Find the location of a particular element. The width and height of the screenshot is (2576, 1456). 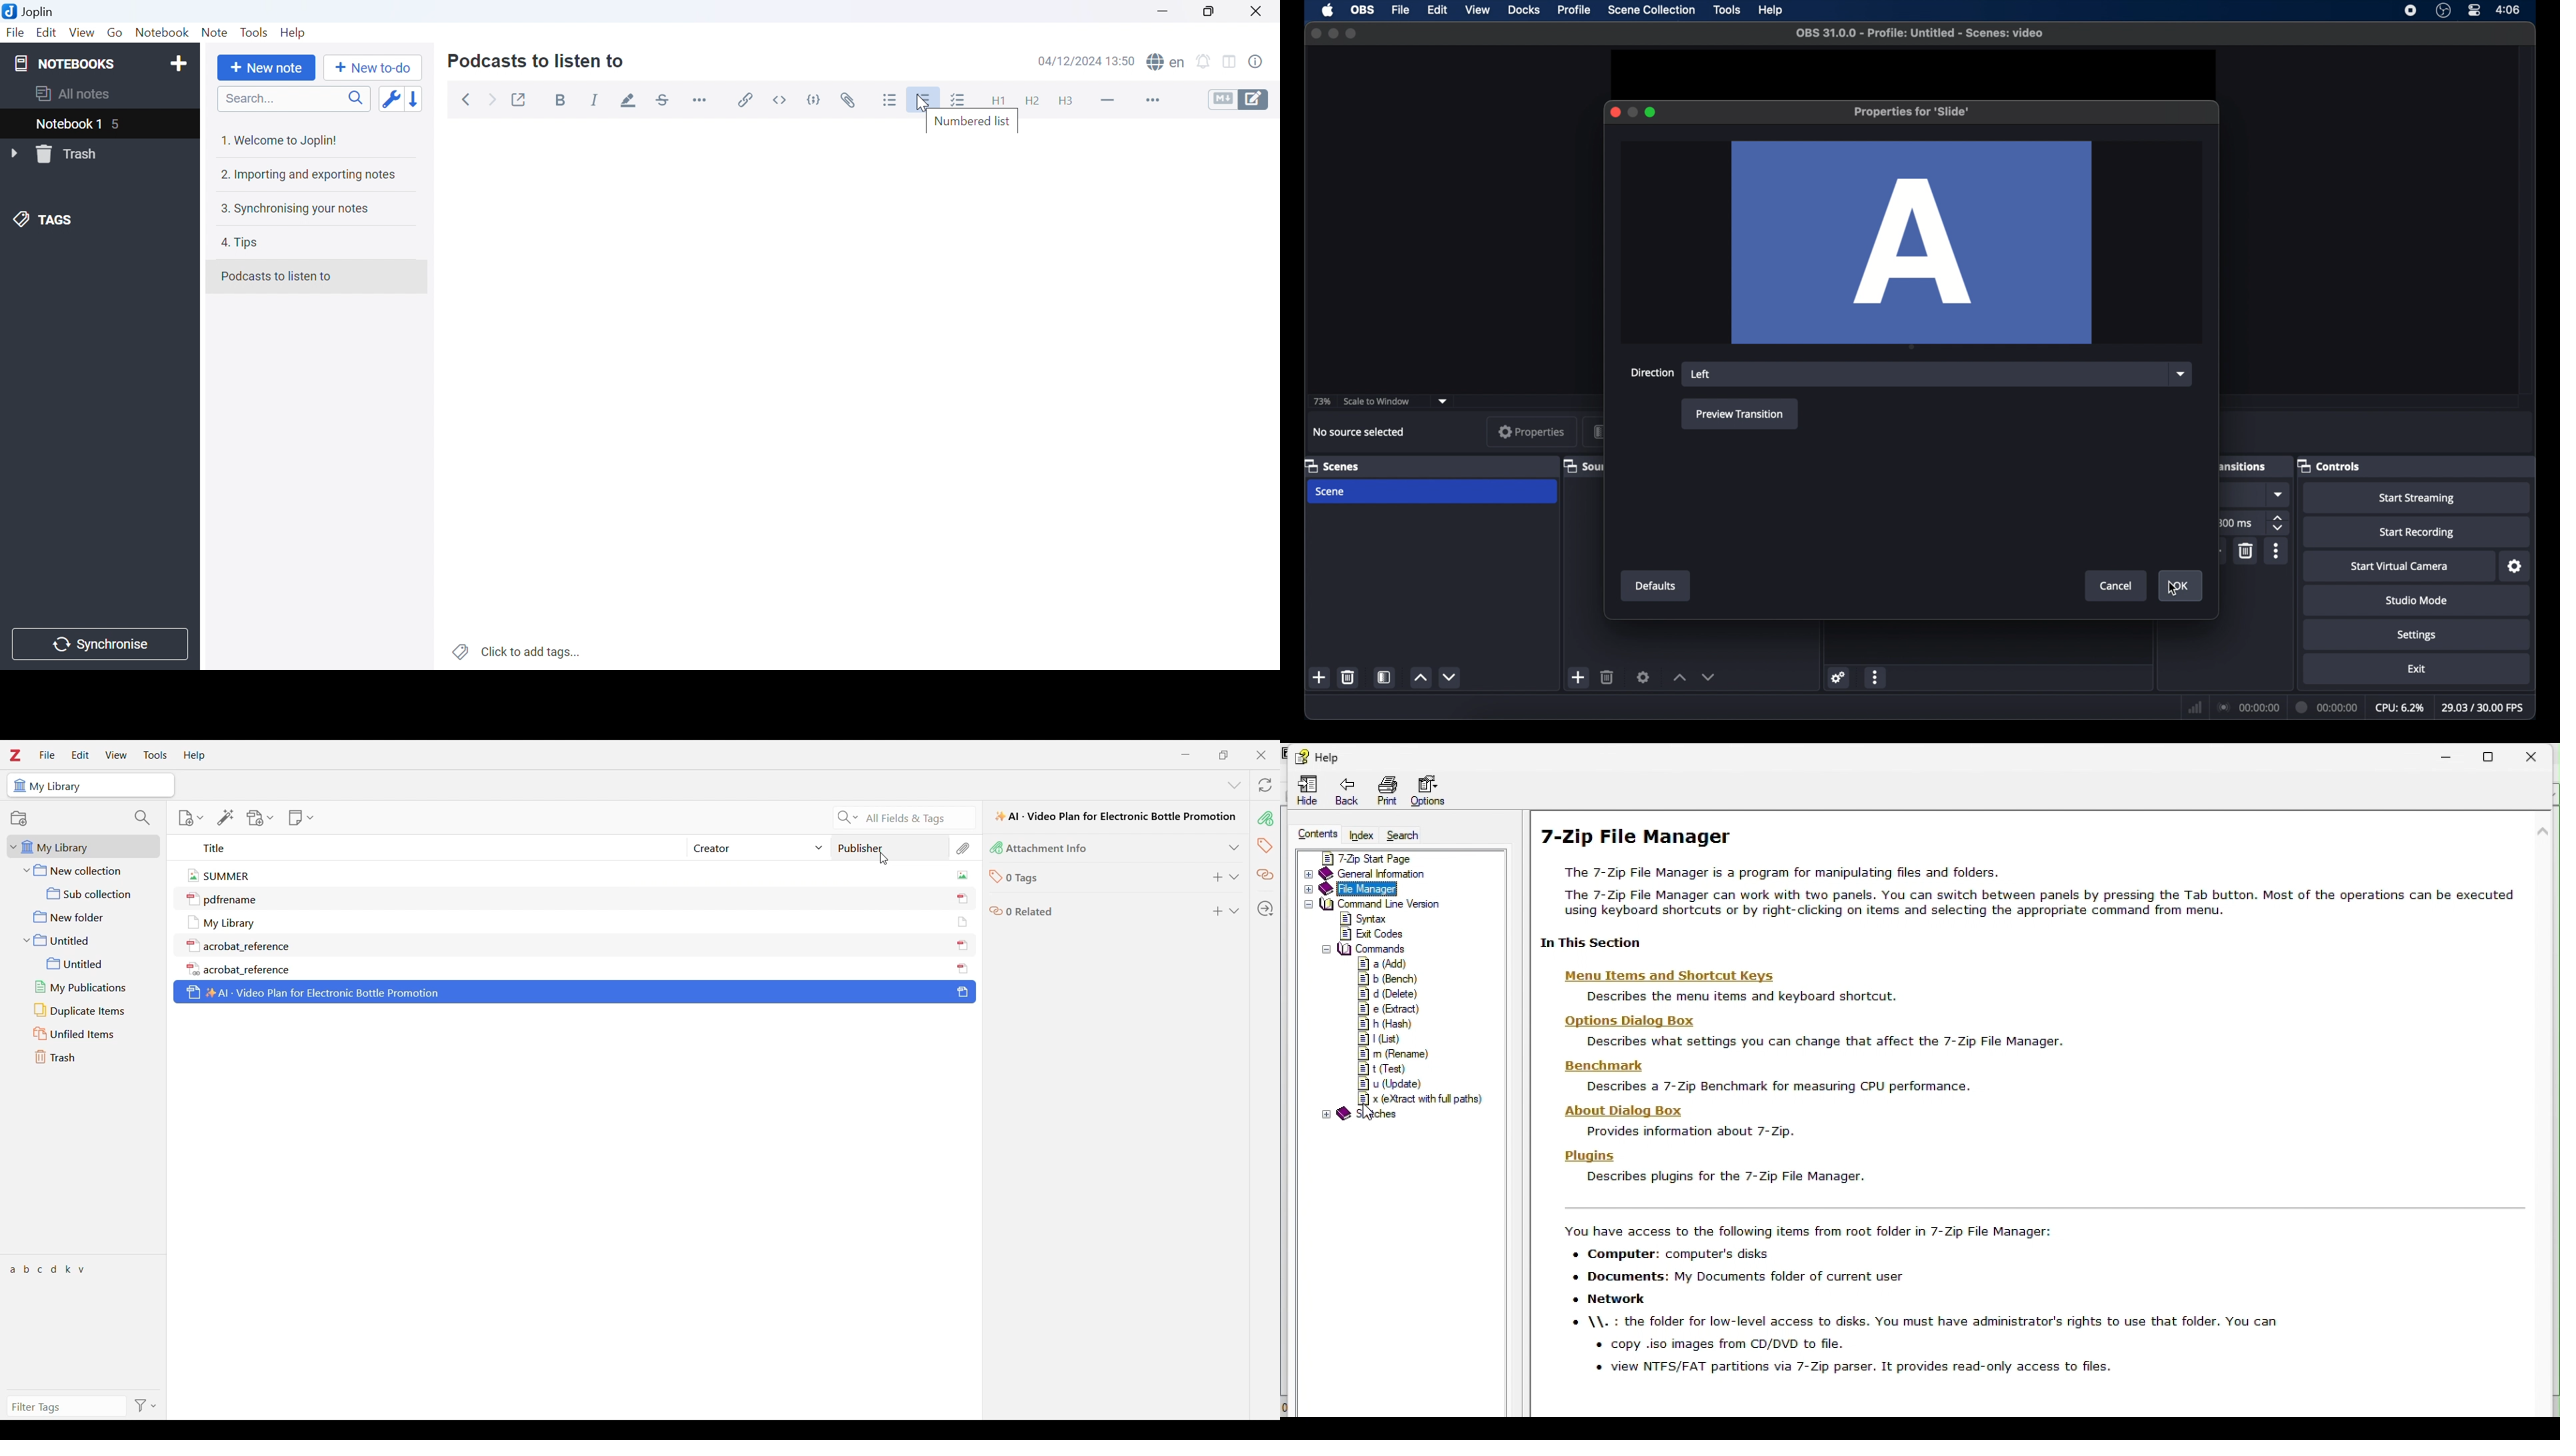

Podcasts to listen to is located at coordinates (278, 275).